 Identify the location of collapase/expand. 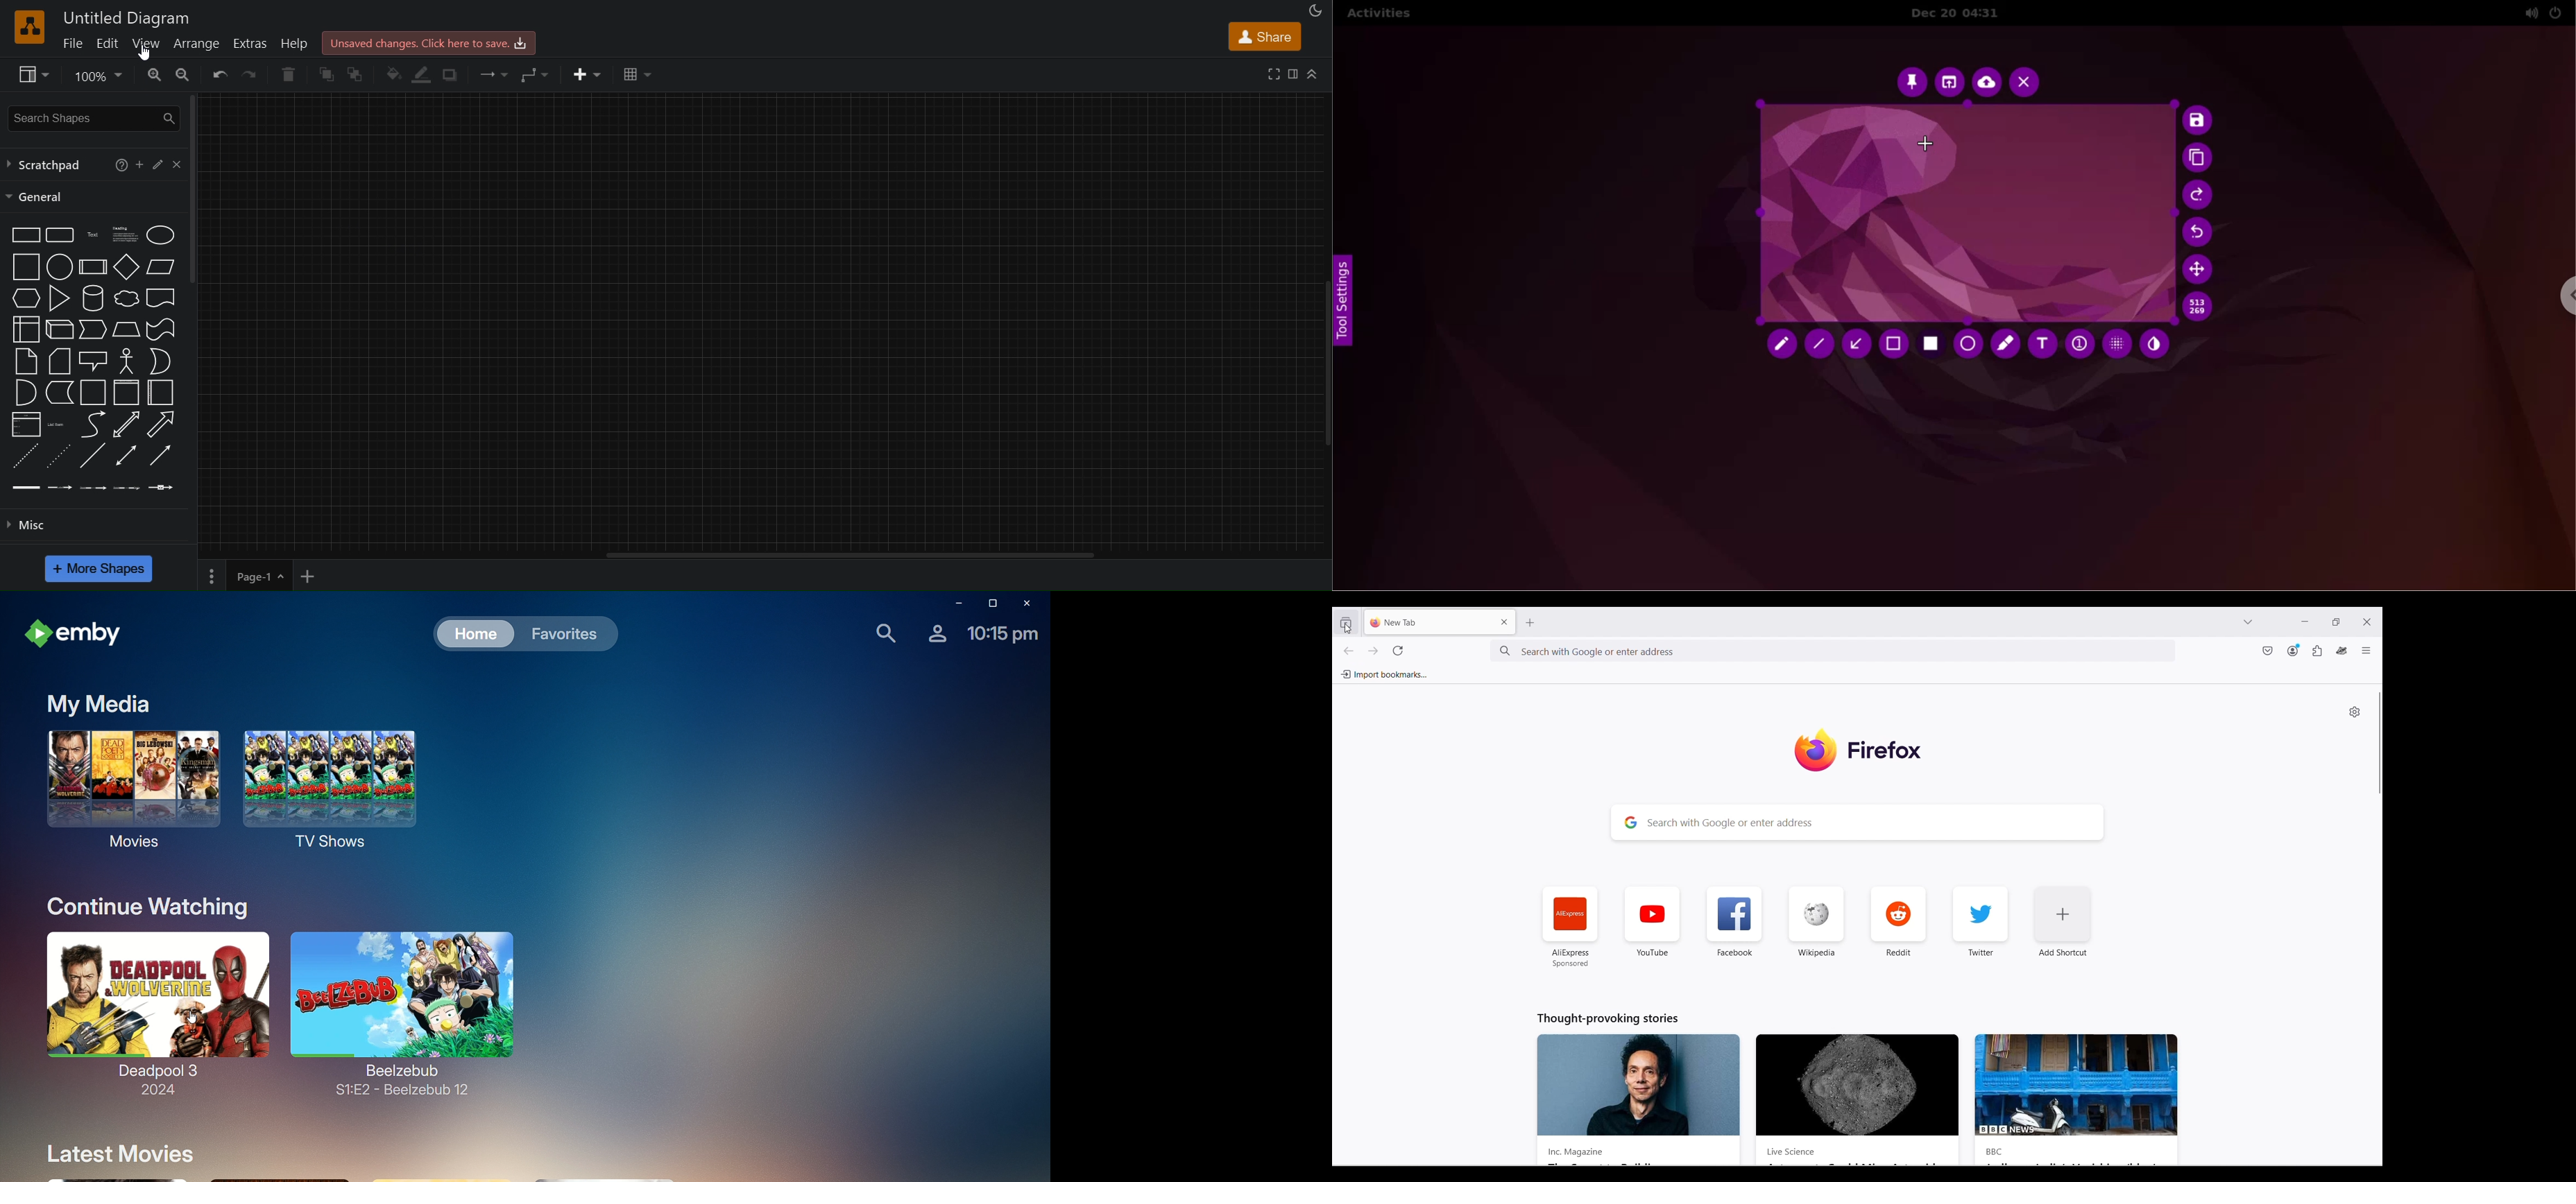
(1313, 73).